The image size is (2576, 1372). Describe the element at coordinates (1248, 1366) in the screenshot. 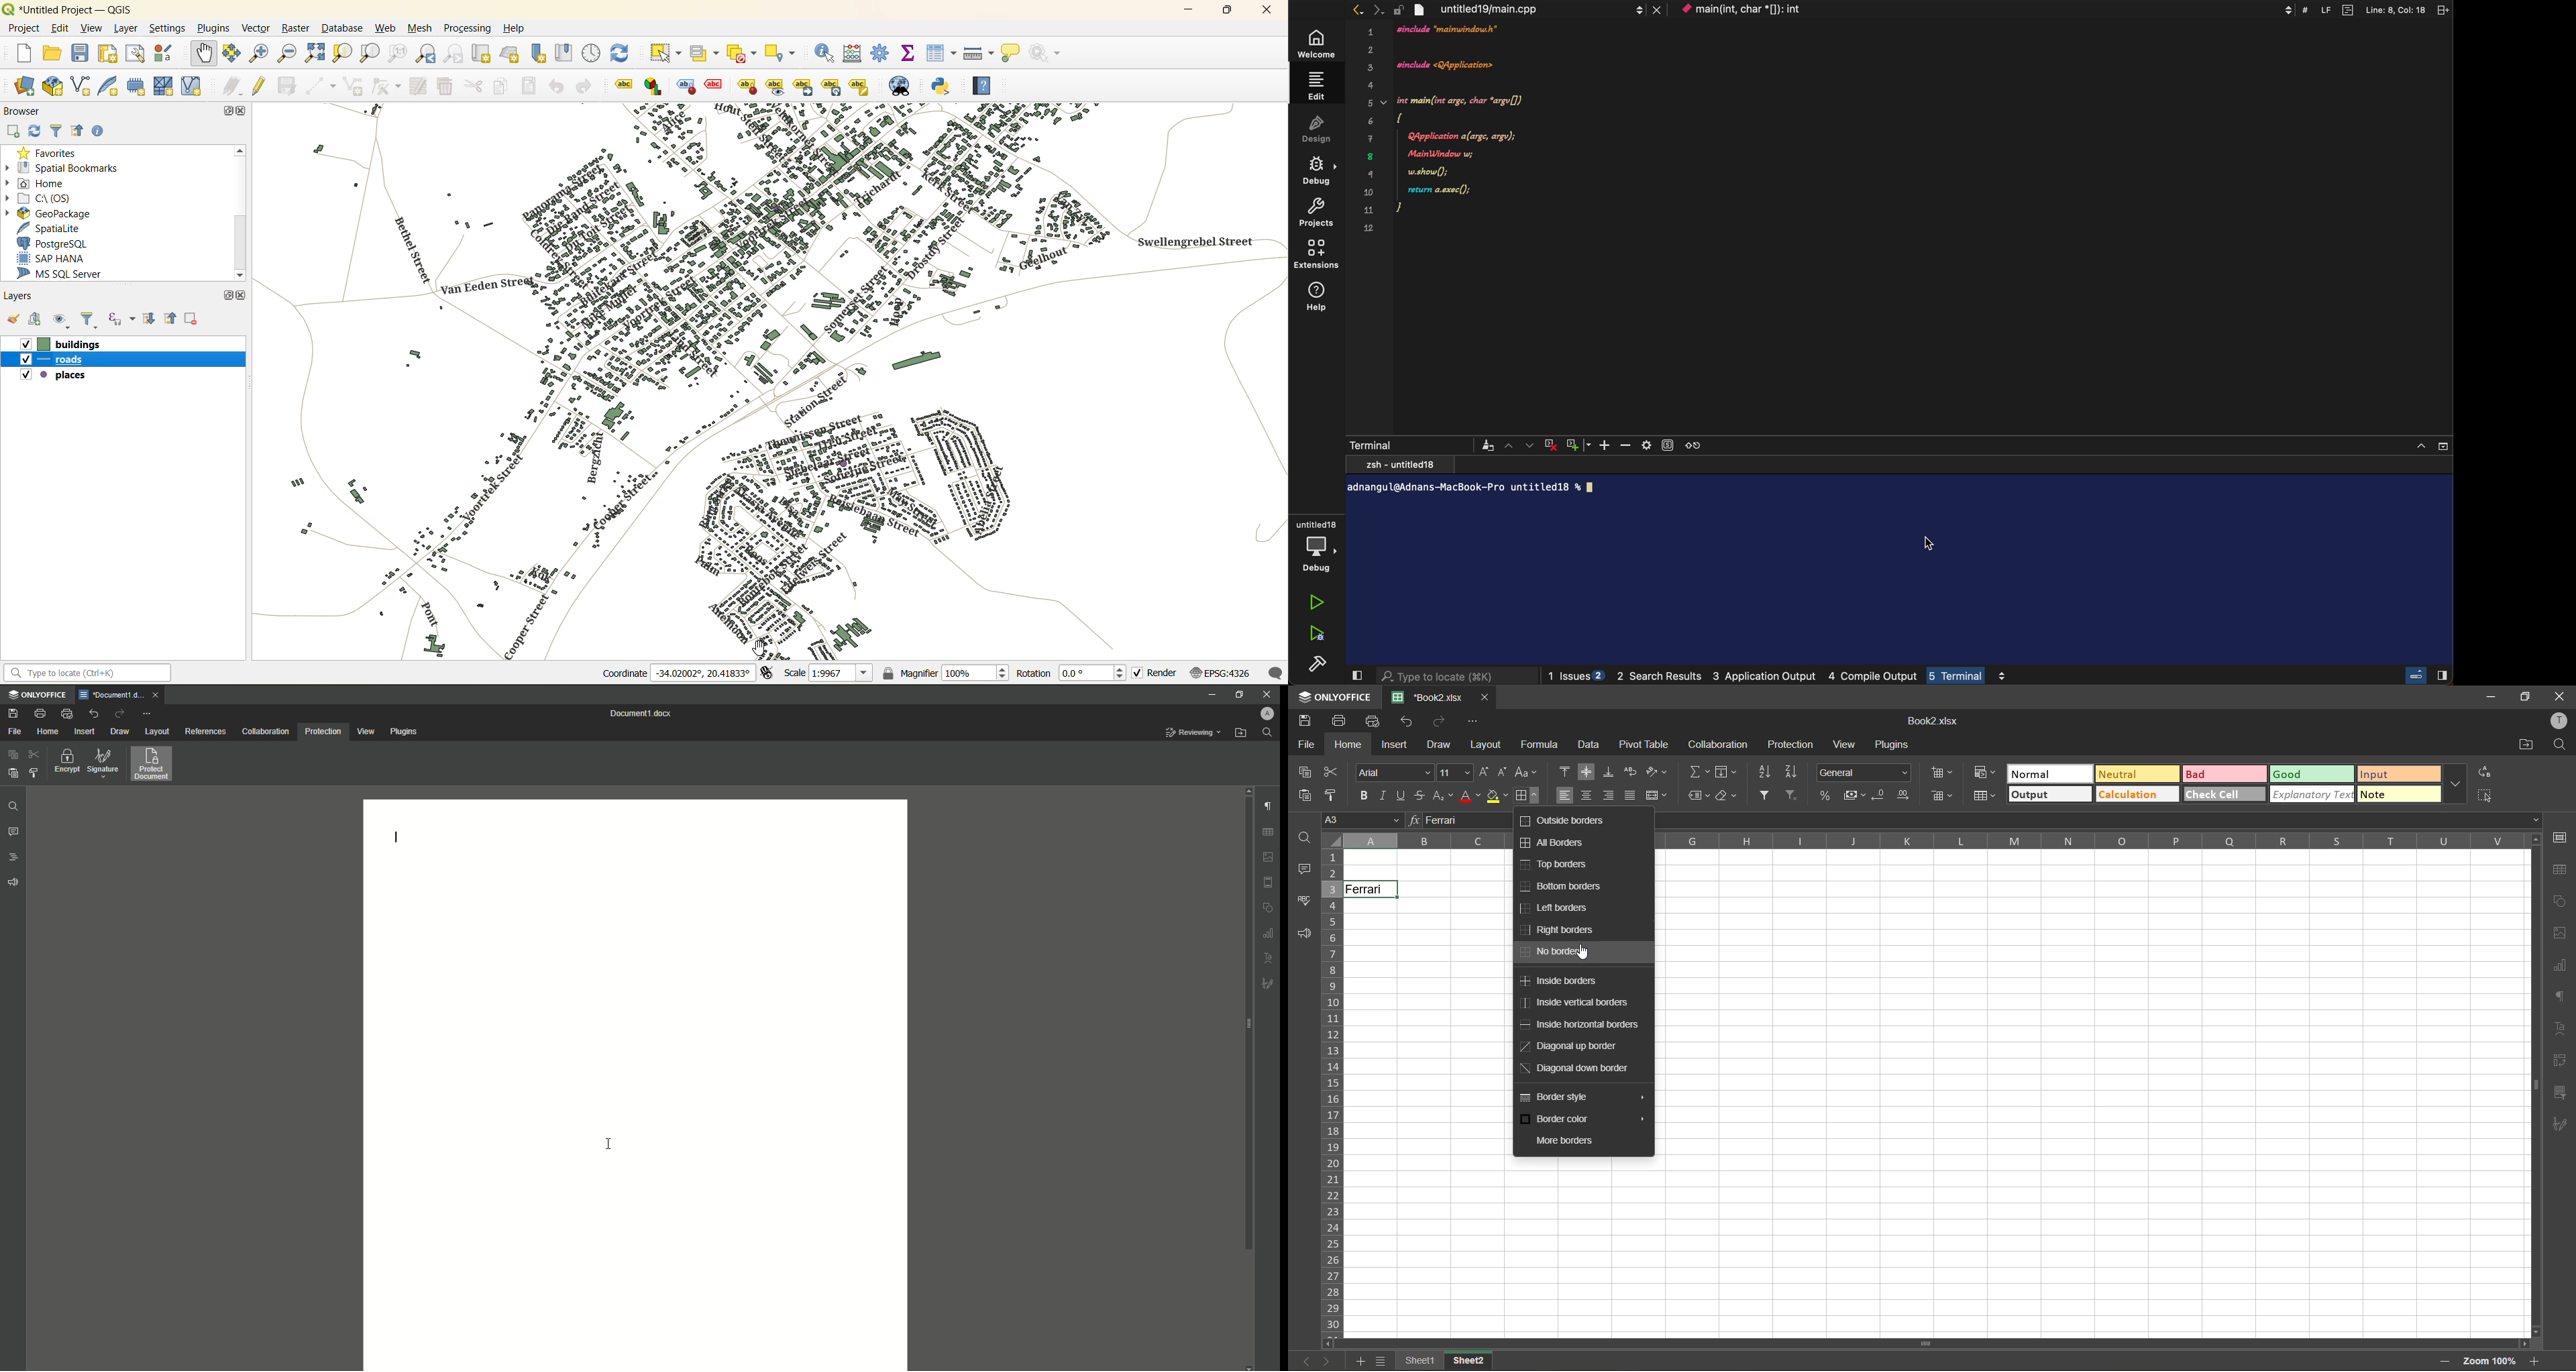

I see `scroll down` at that location.